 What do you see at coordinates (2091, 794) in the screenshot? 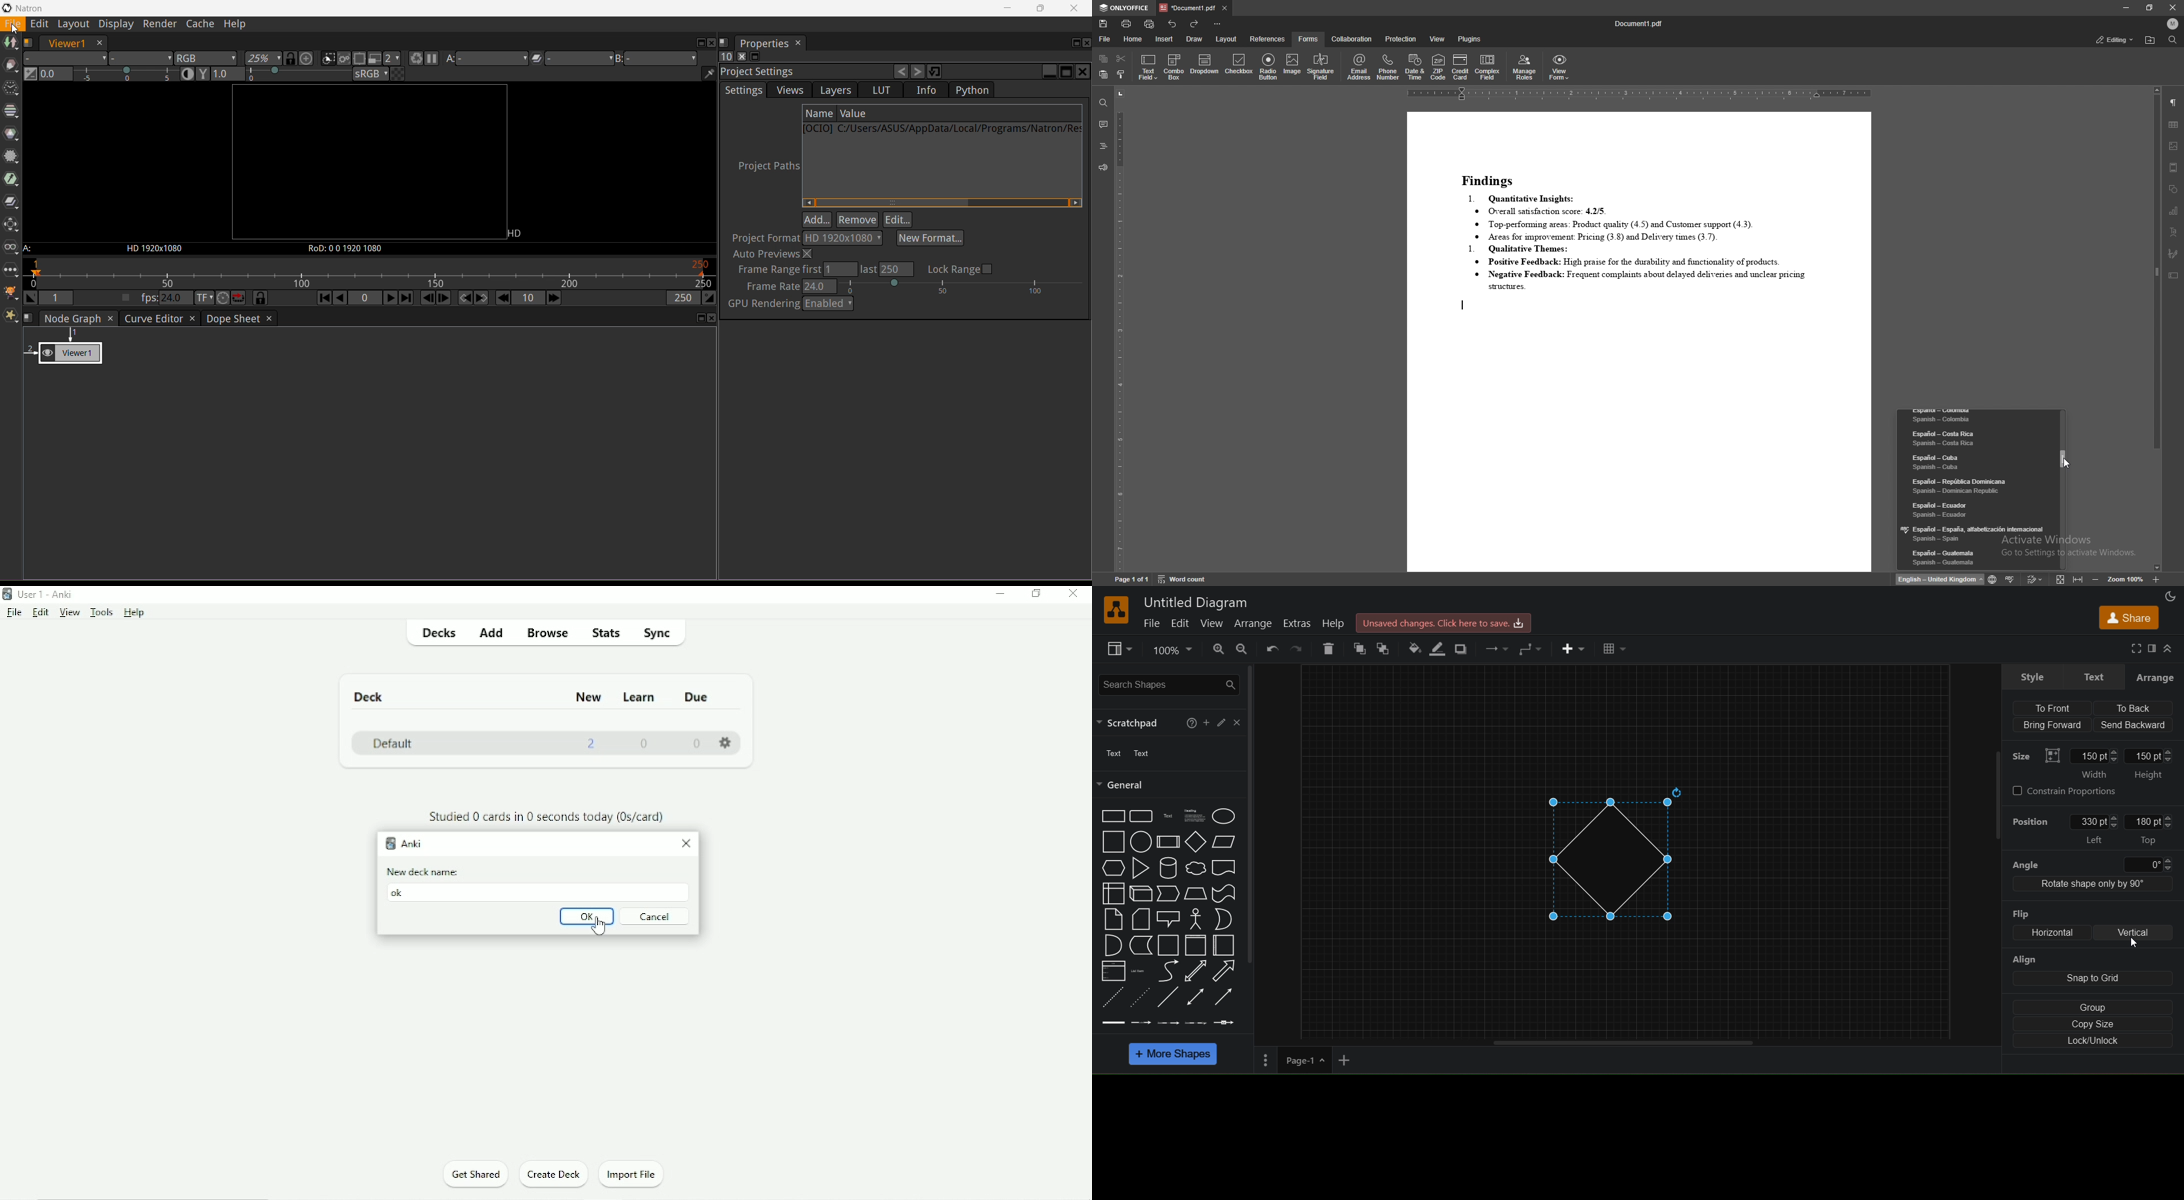
I see `constrain properties` at bounding box center [2091, 794].